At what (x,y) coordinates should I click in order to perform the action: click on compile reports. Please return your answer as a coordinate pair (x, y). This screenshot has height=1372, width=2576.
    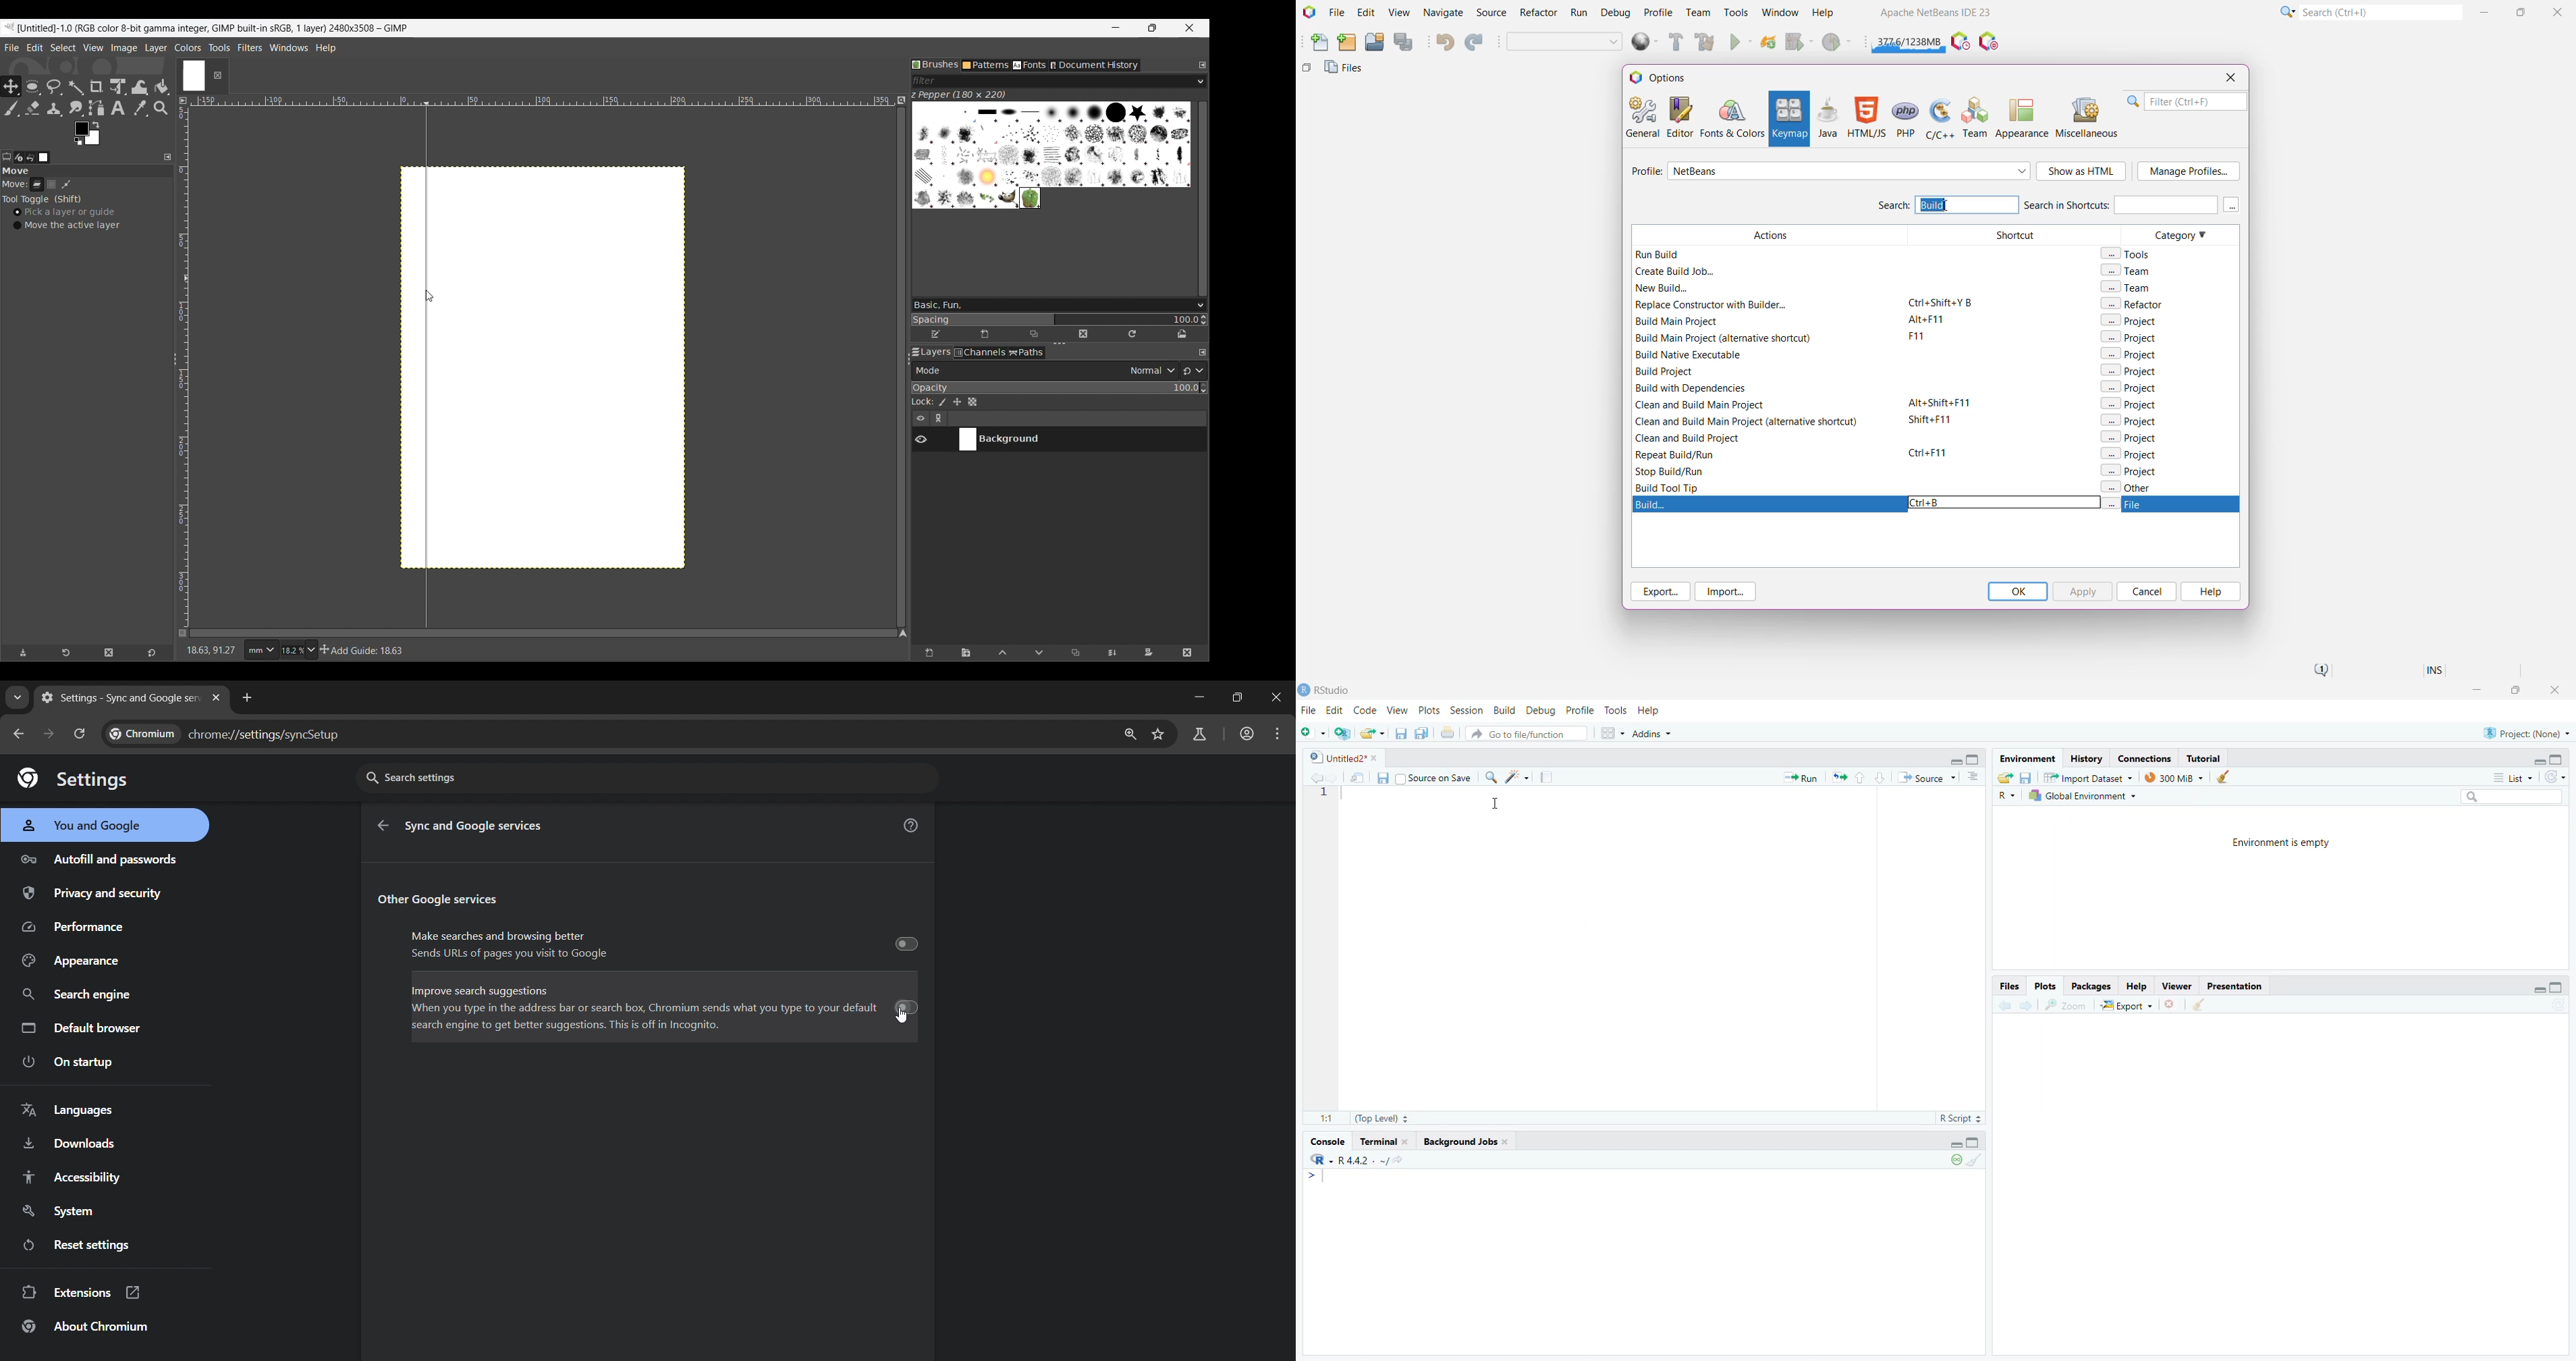
    Looking at the image, I should click on (1547, 778).